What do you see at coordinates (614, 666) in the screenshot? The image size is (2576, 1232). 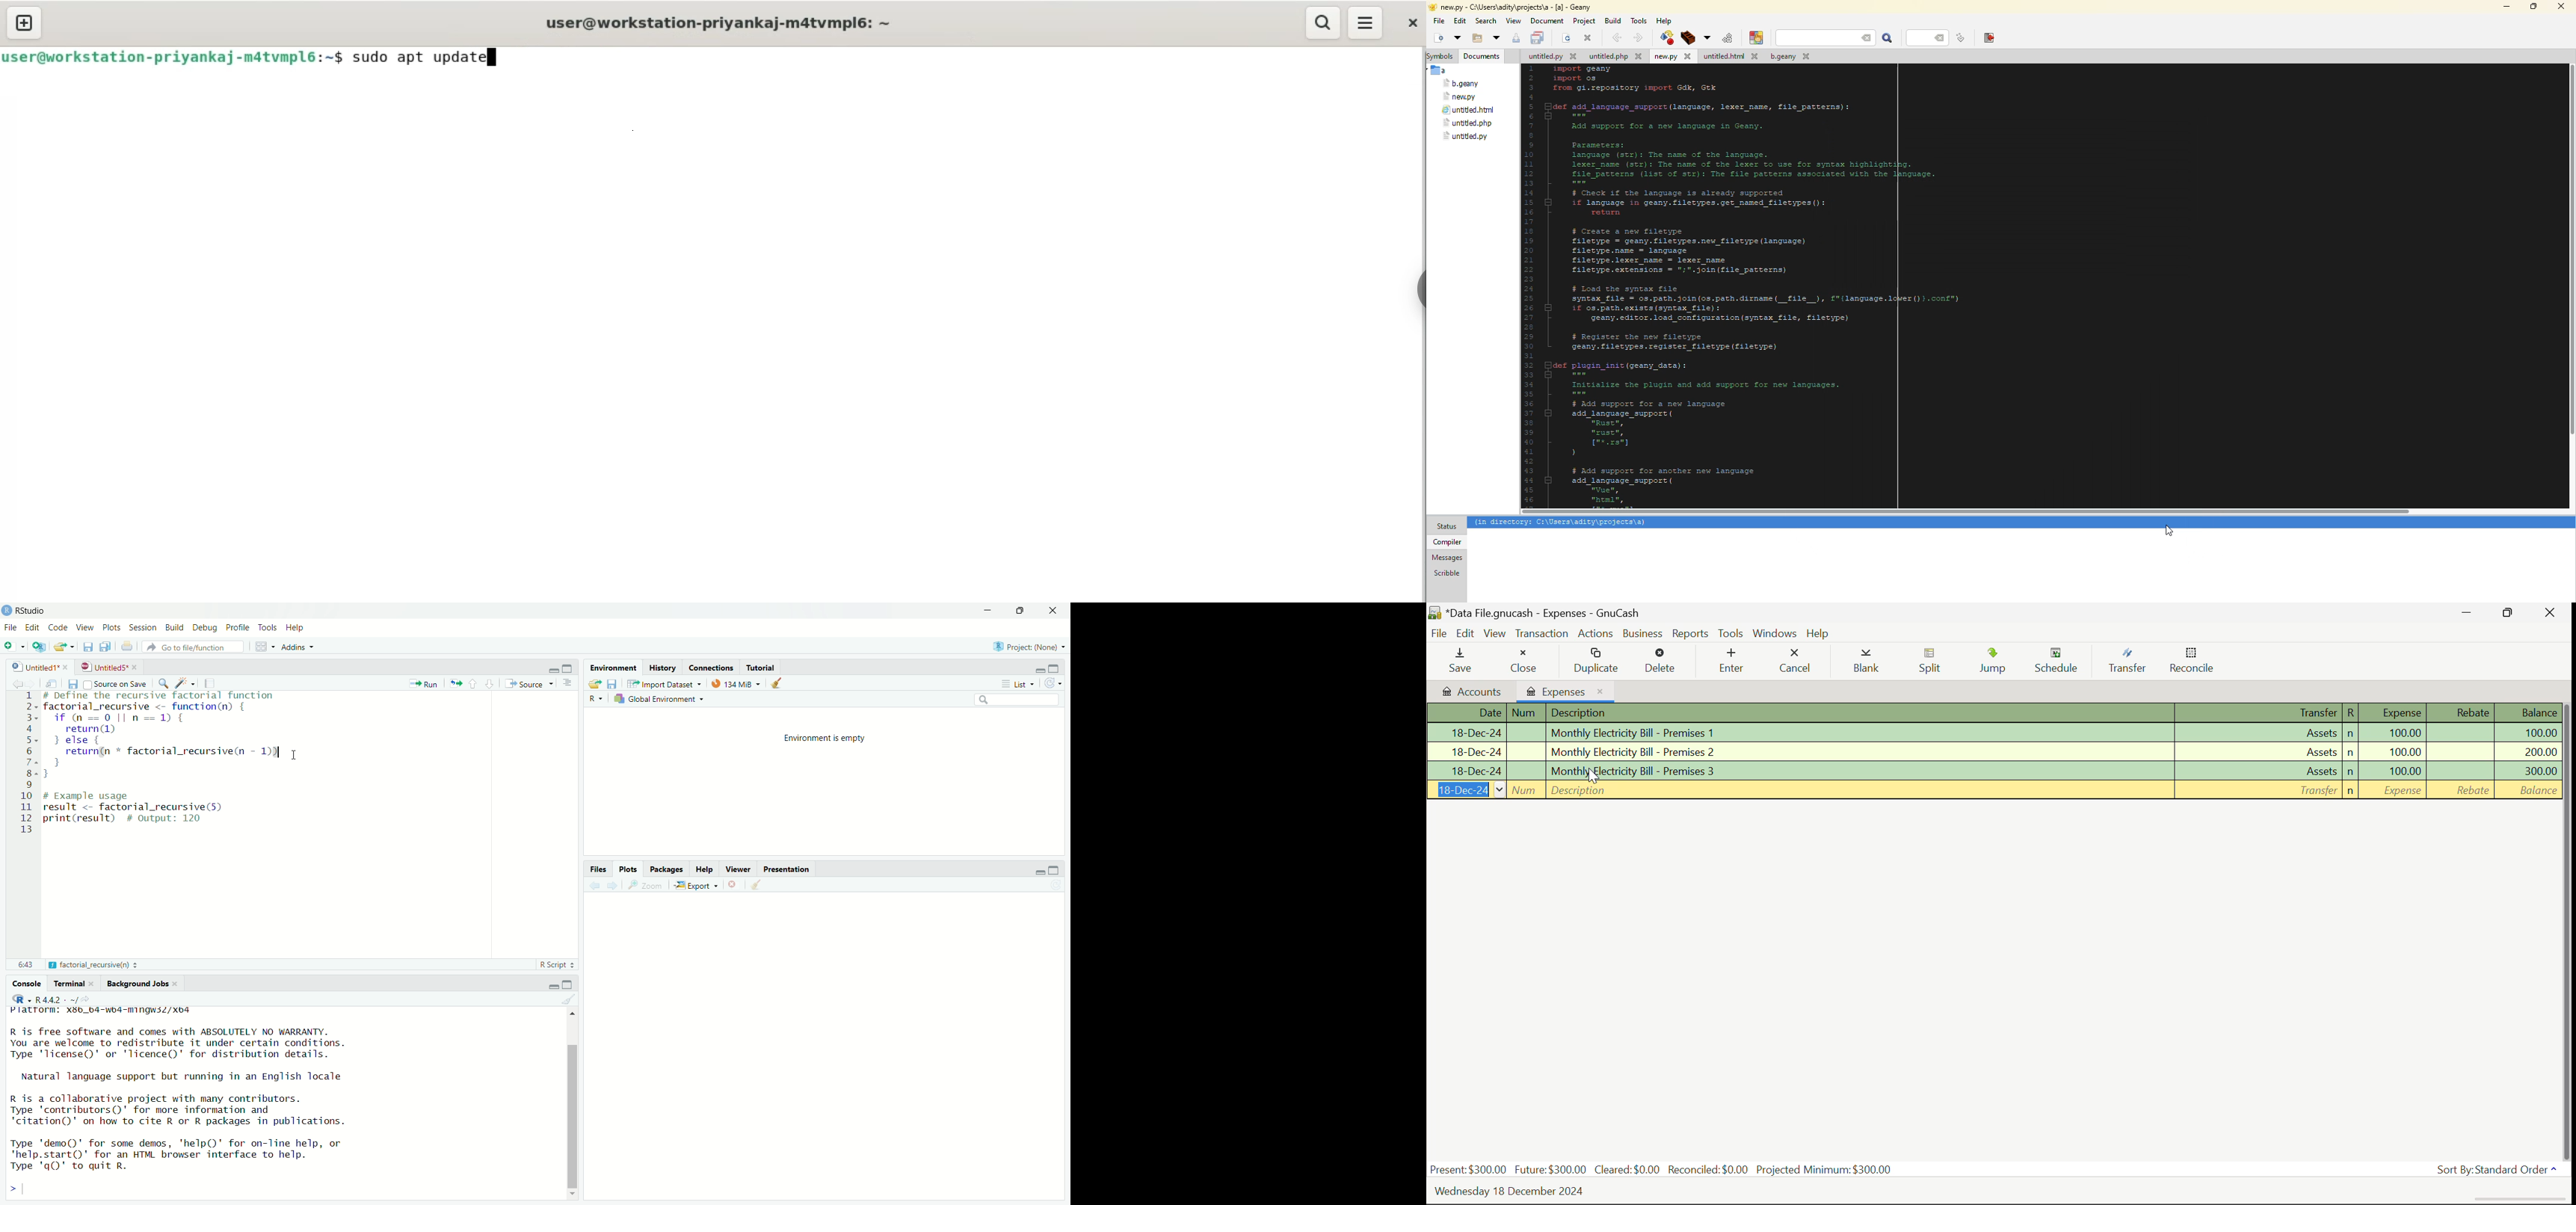 I see `Environment` at bounding box center [614, 666].